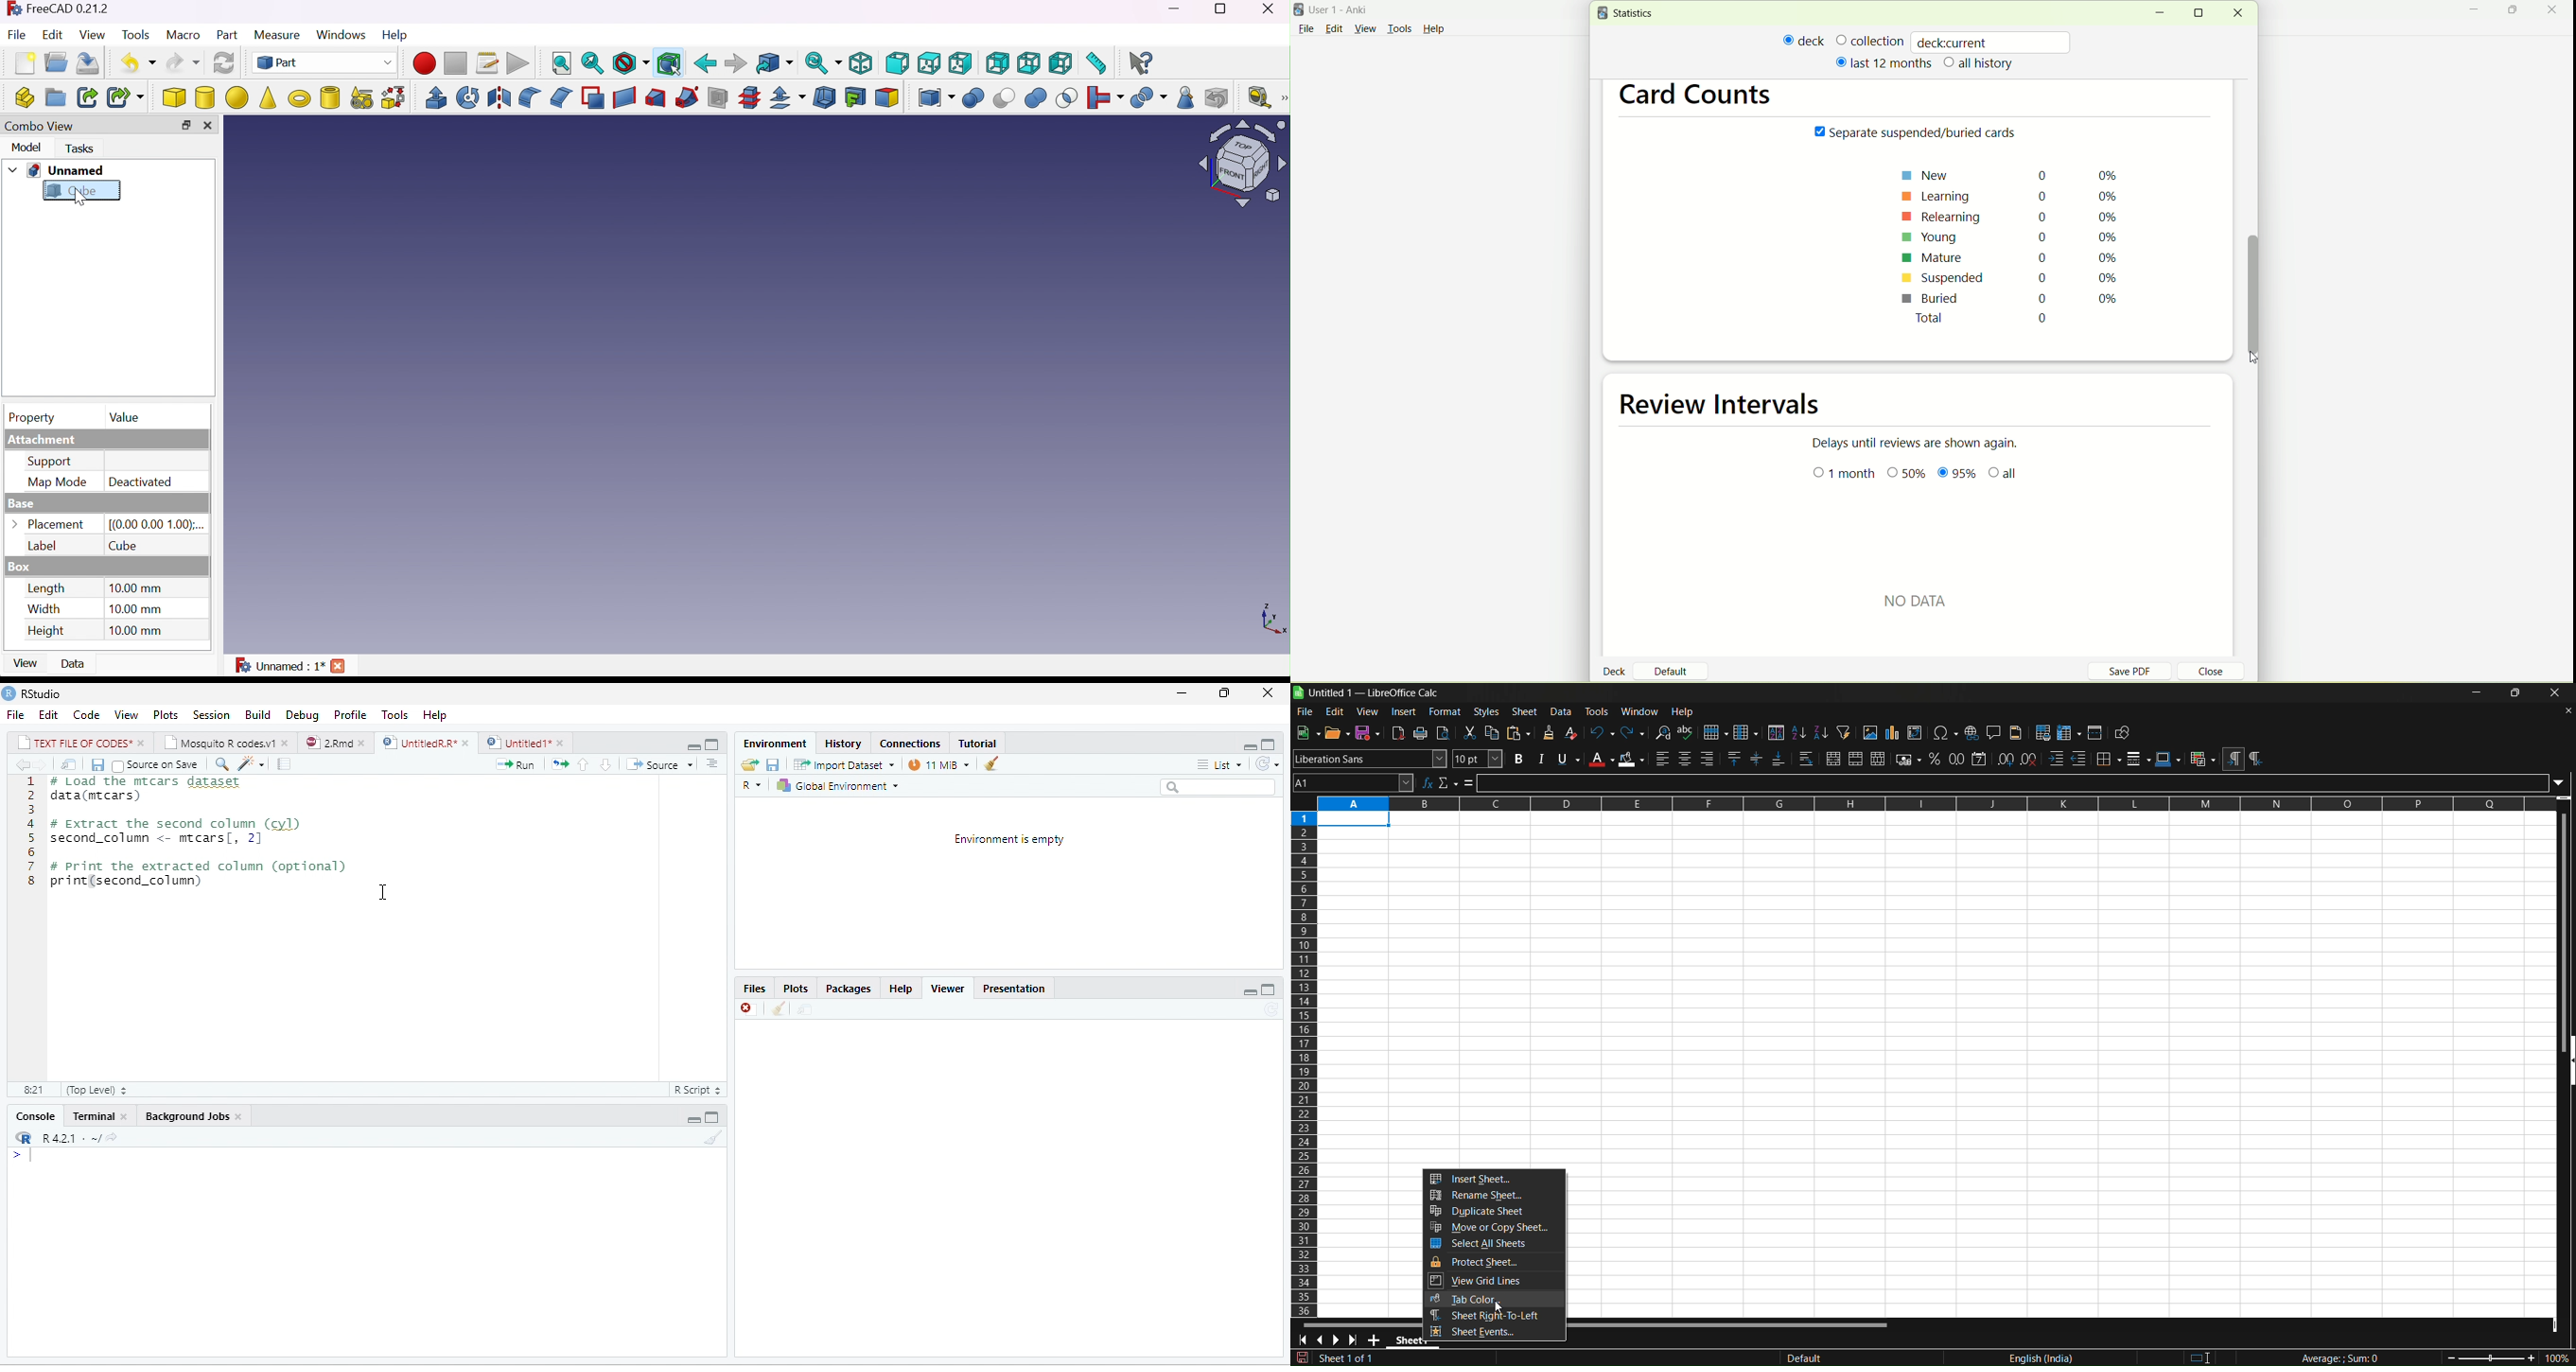  I want to click on Plots, so click(799, 989).